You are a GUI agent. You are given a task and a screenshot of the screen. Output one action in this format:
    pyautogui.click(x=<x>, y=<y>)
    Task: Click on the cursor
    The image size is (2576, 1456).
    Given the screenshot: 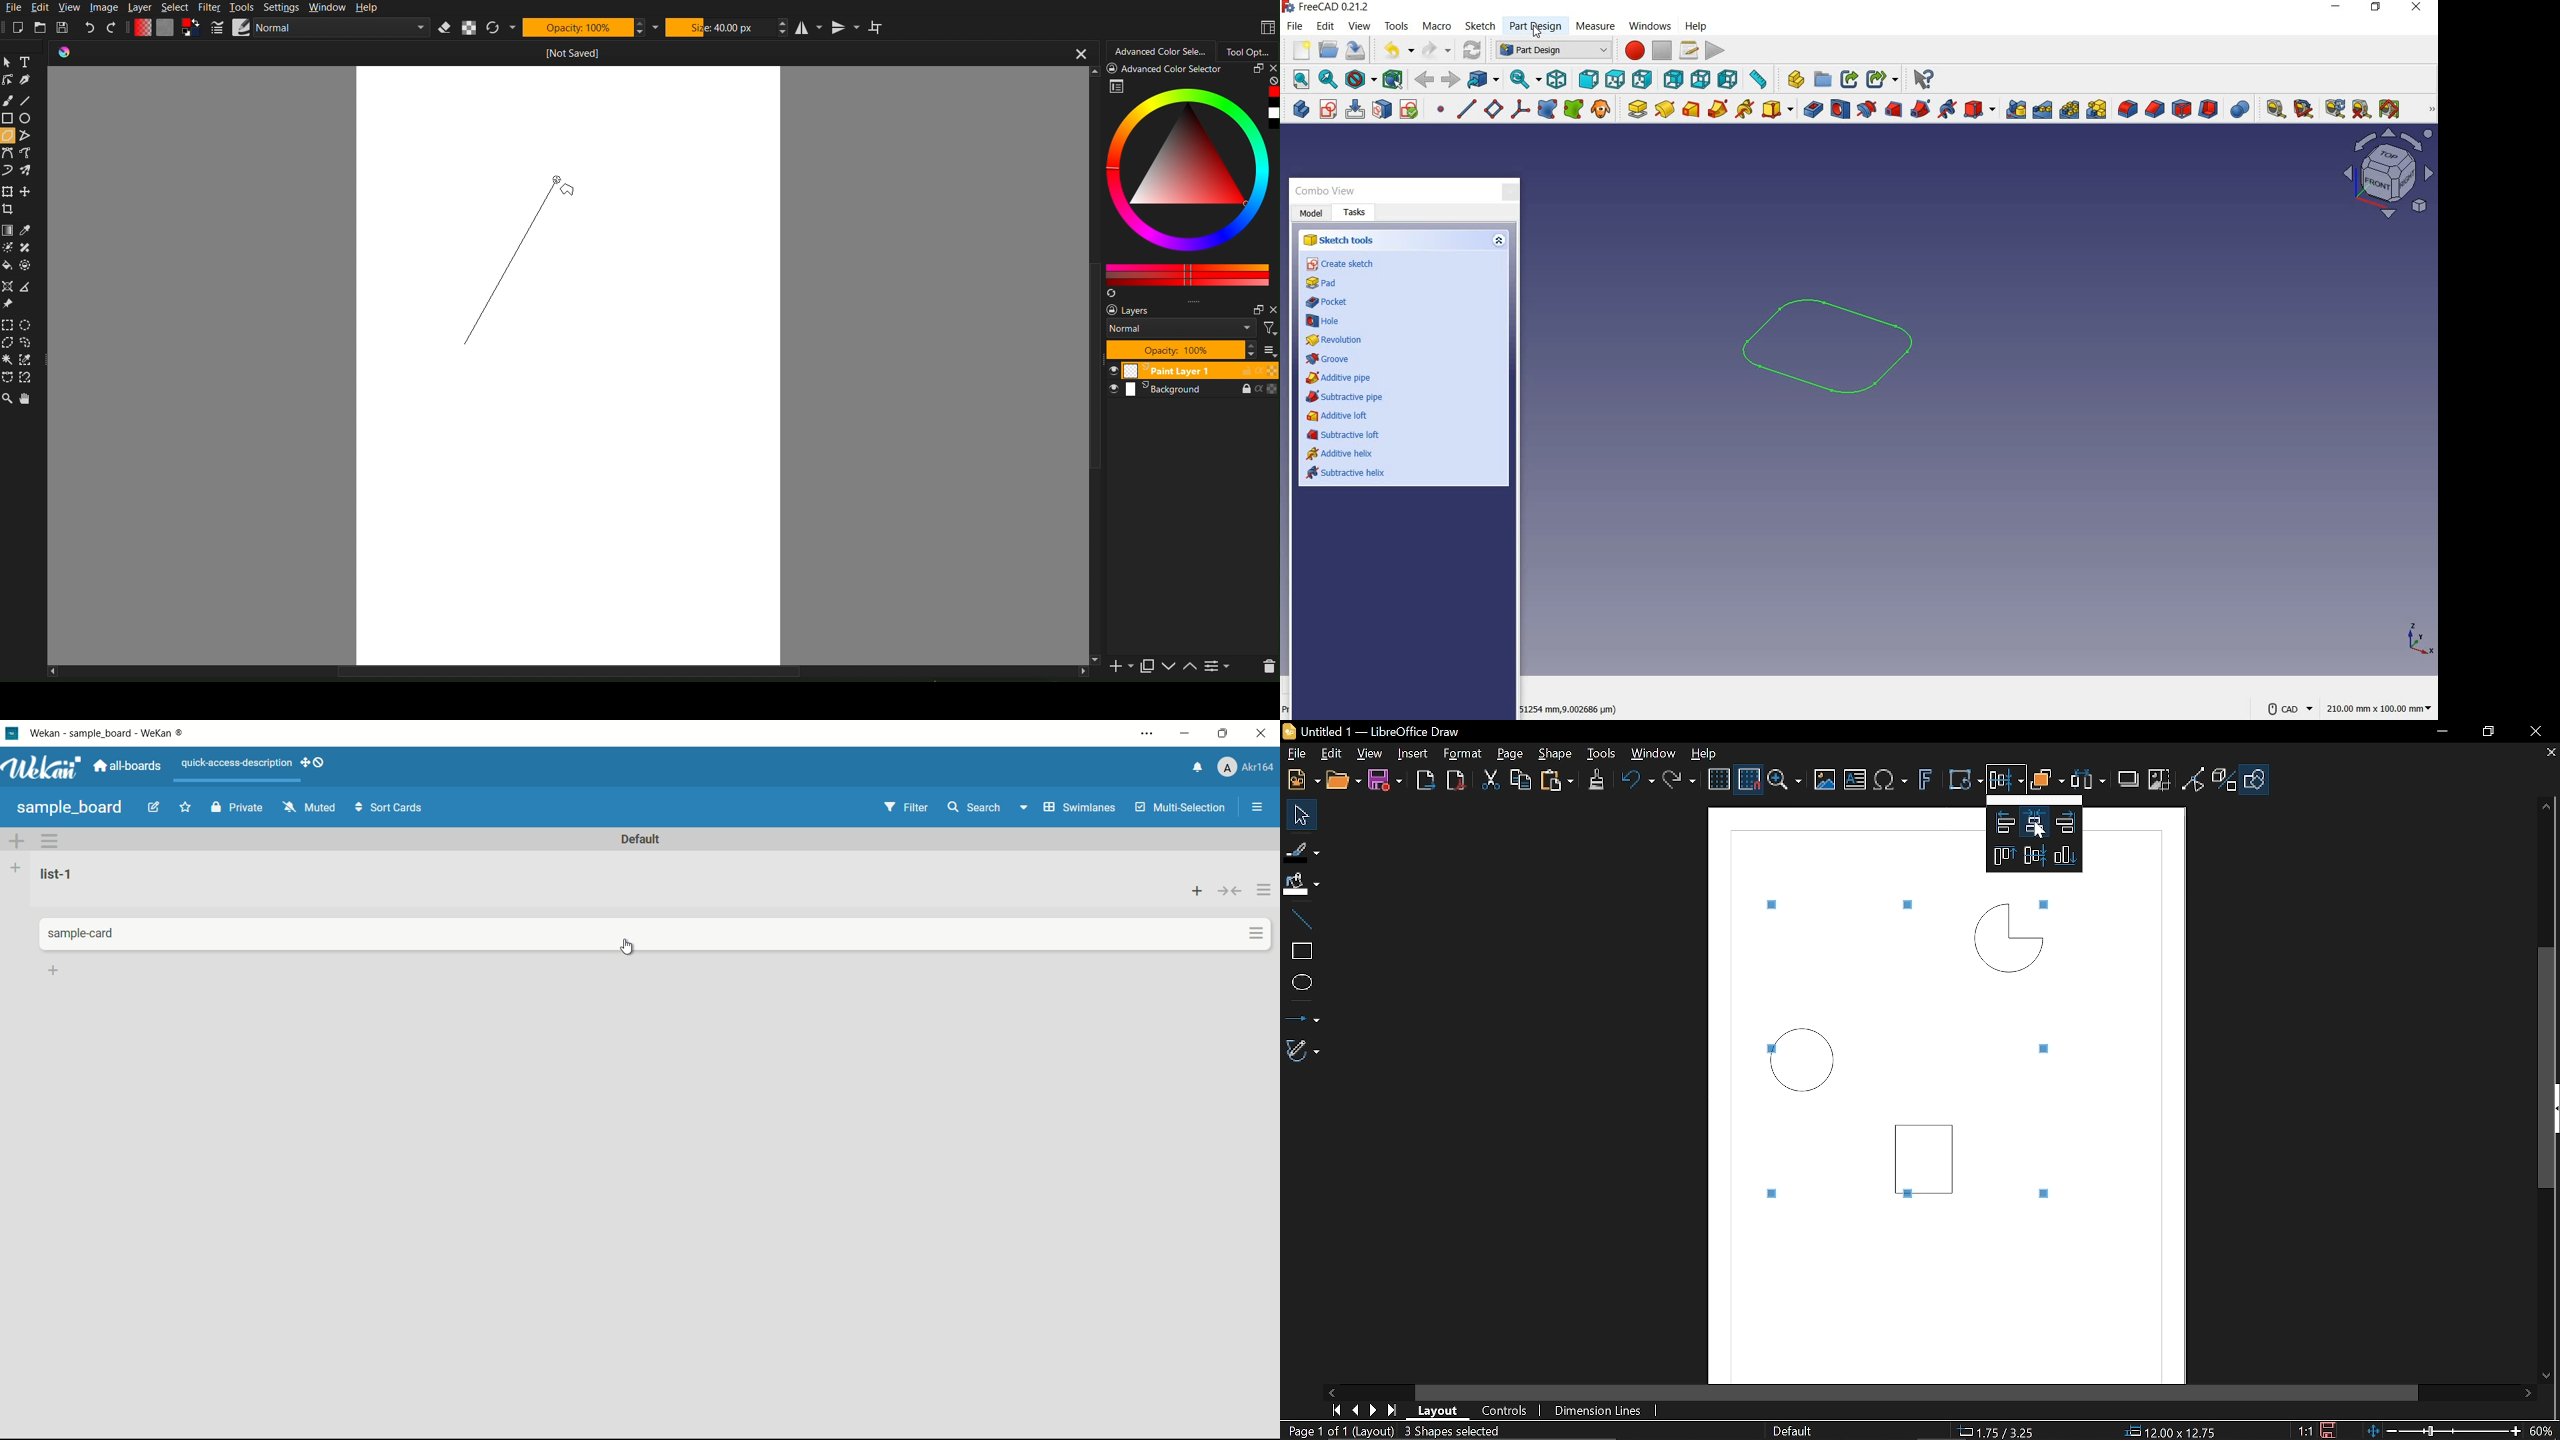 What is the action you would take?
    pyautogui.click(x=2038, y=833)
    